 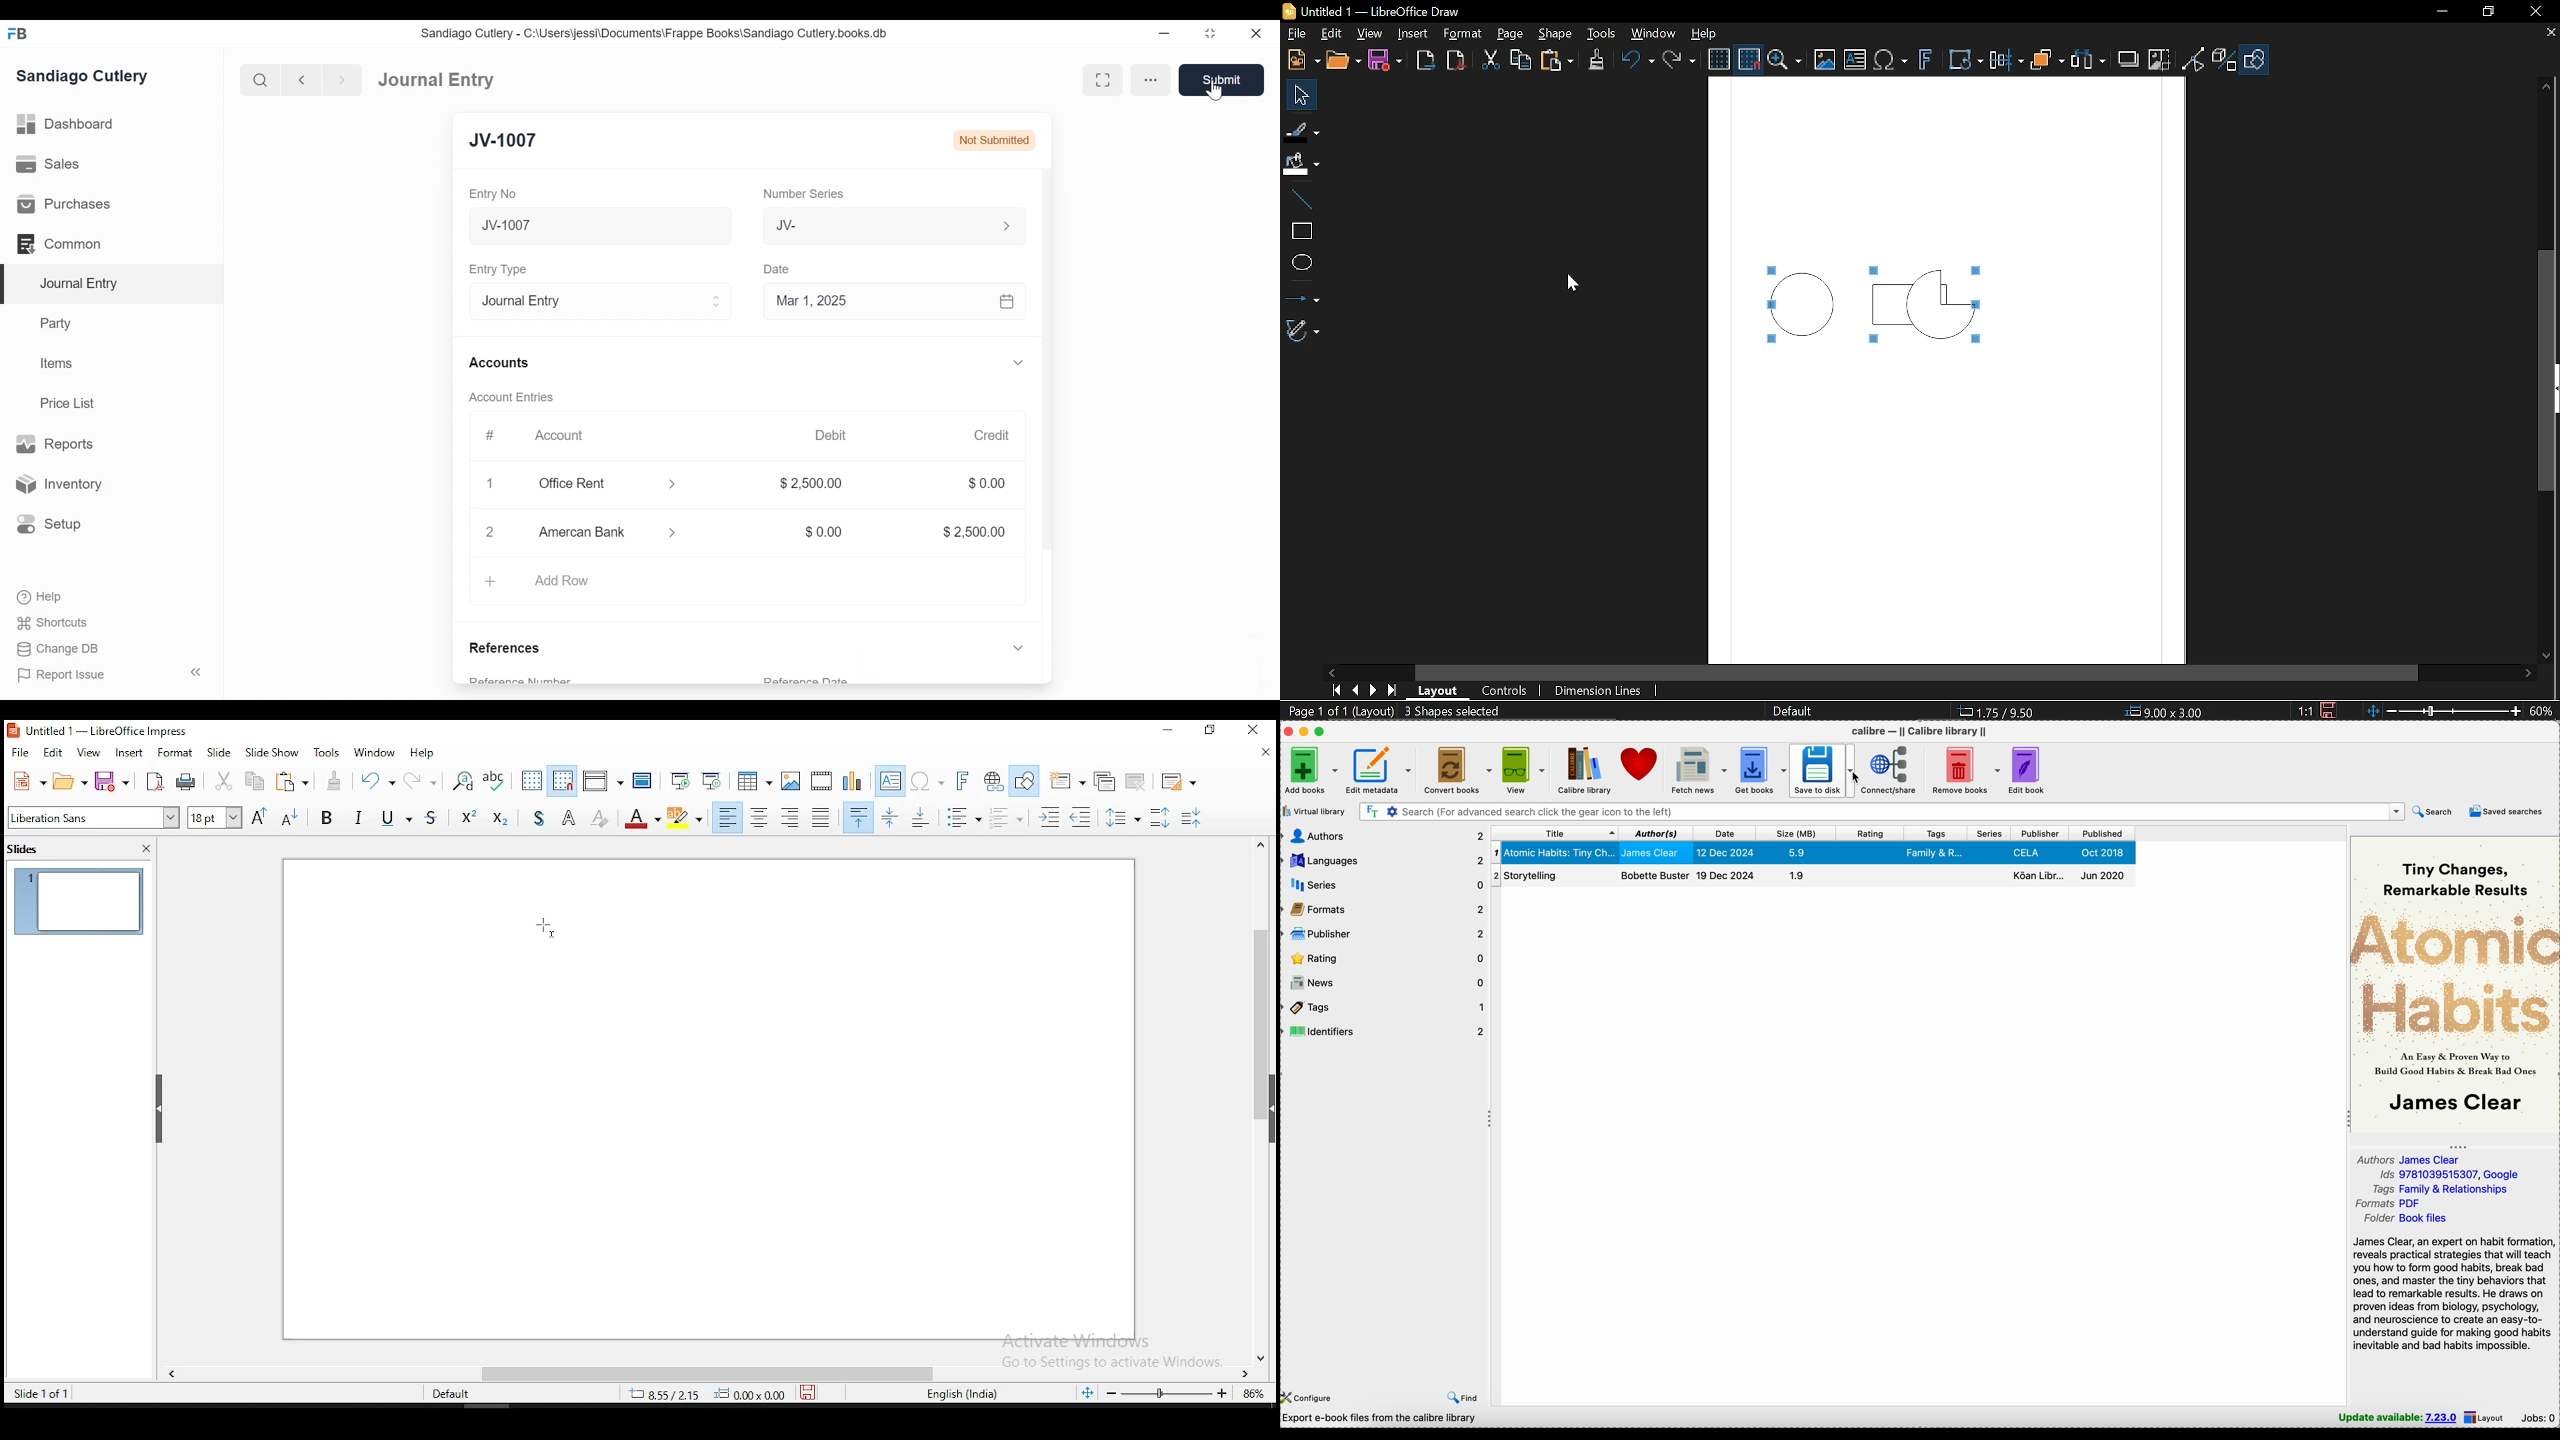 I want to click on New Entry, so click(x=515, y=141).